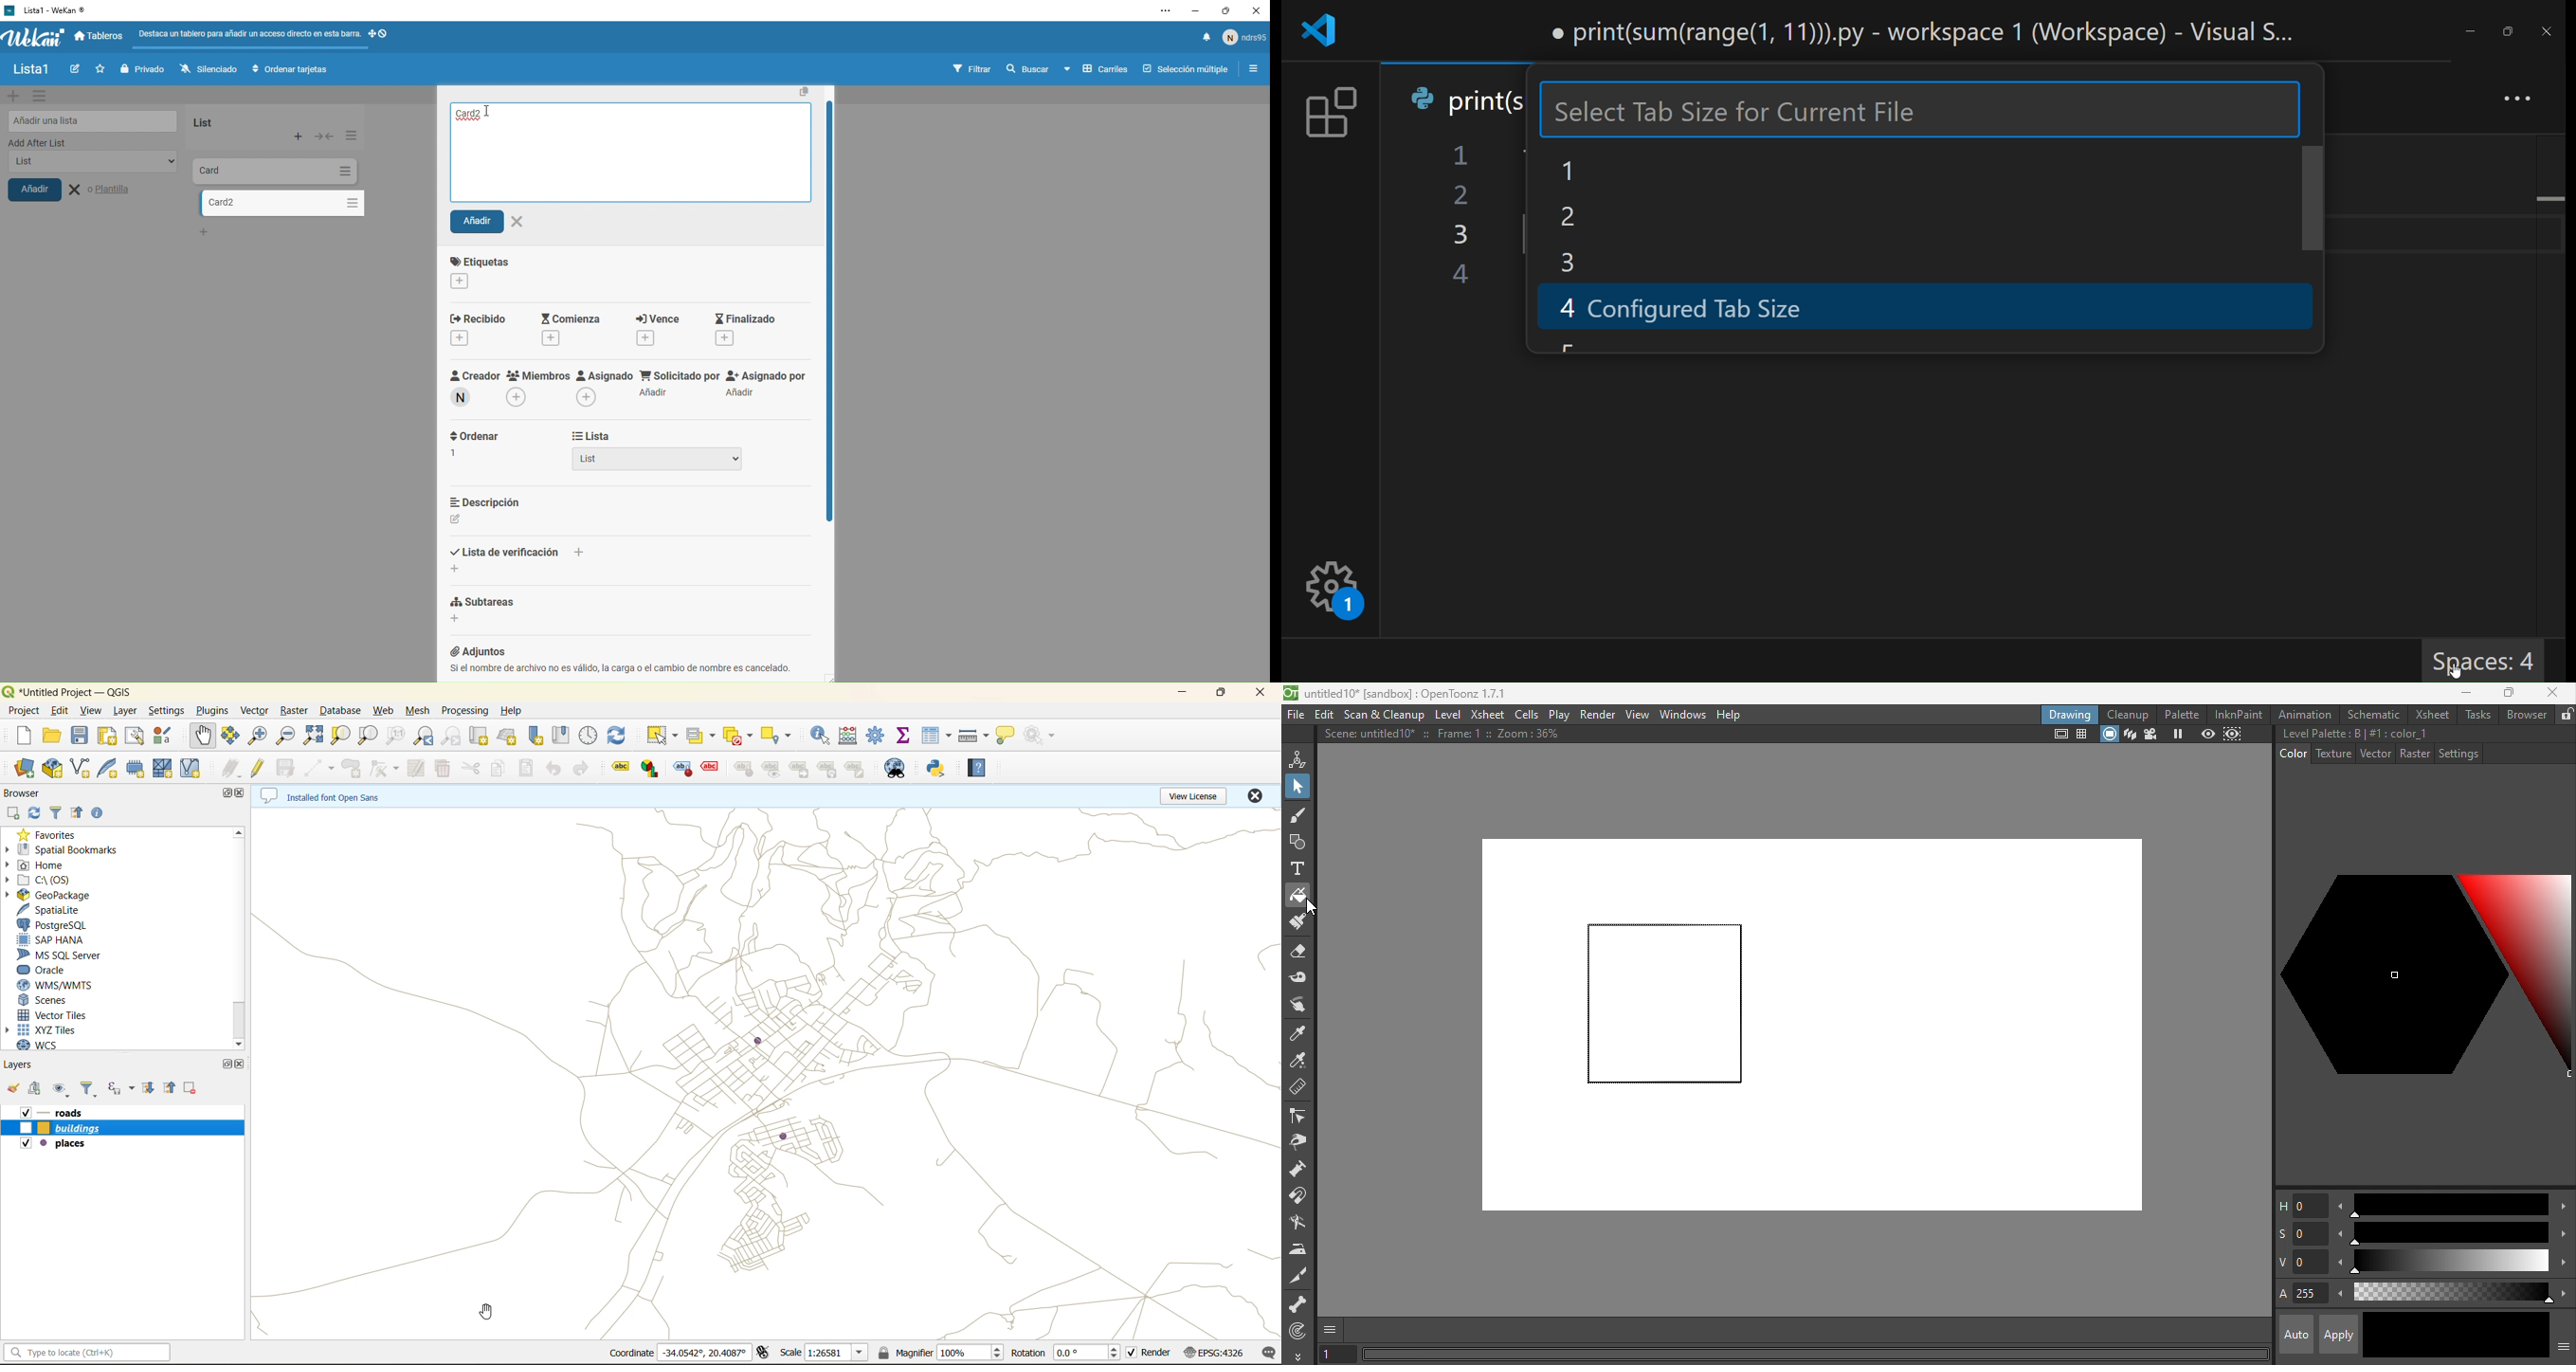 This screenshot has width=2576, height=1372. Describe the element at coordinates (2546, 31) in the screenshot. I see `close` at that location.